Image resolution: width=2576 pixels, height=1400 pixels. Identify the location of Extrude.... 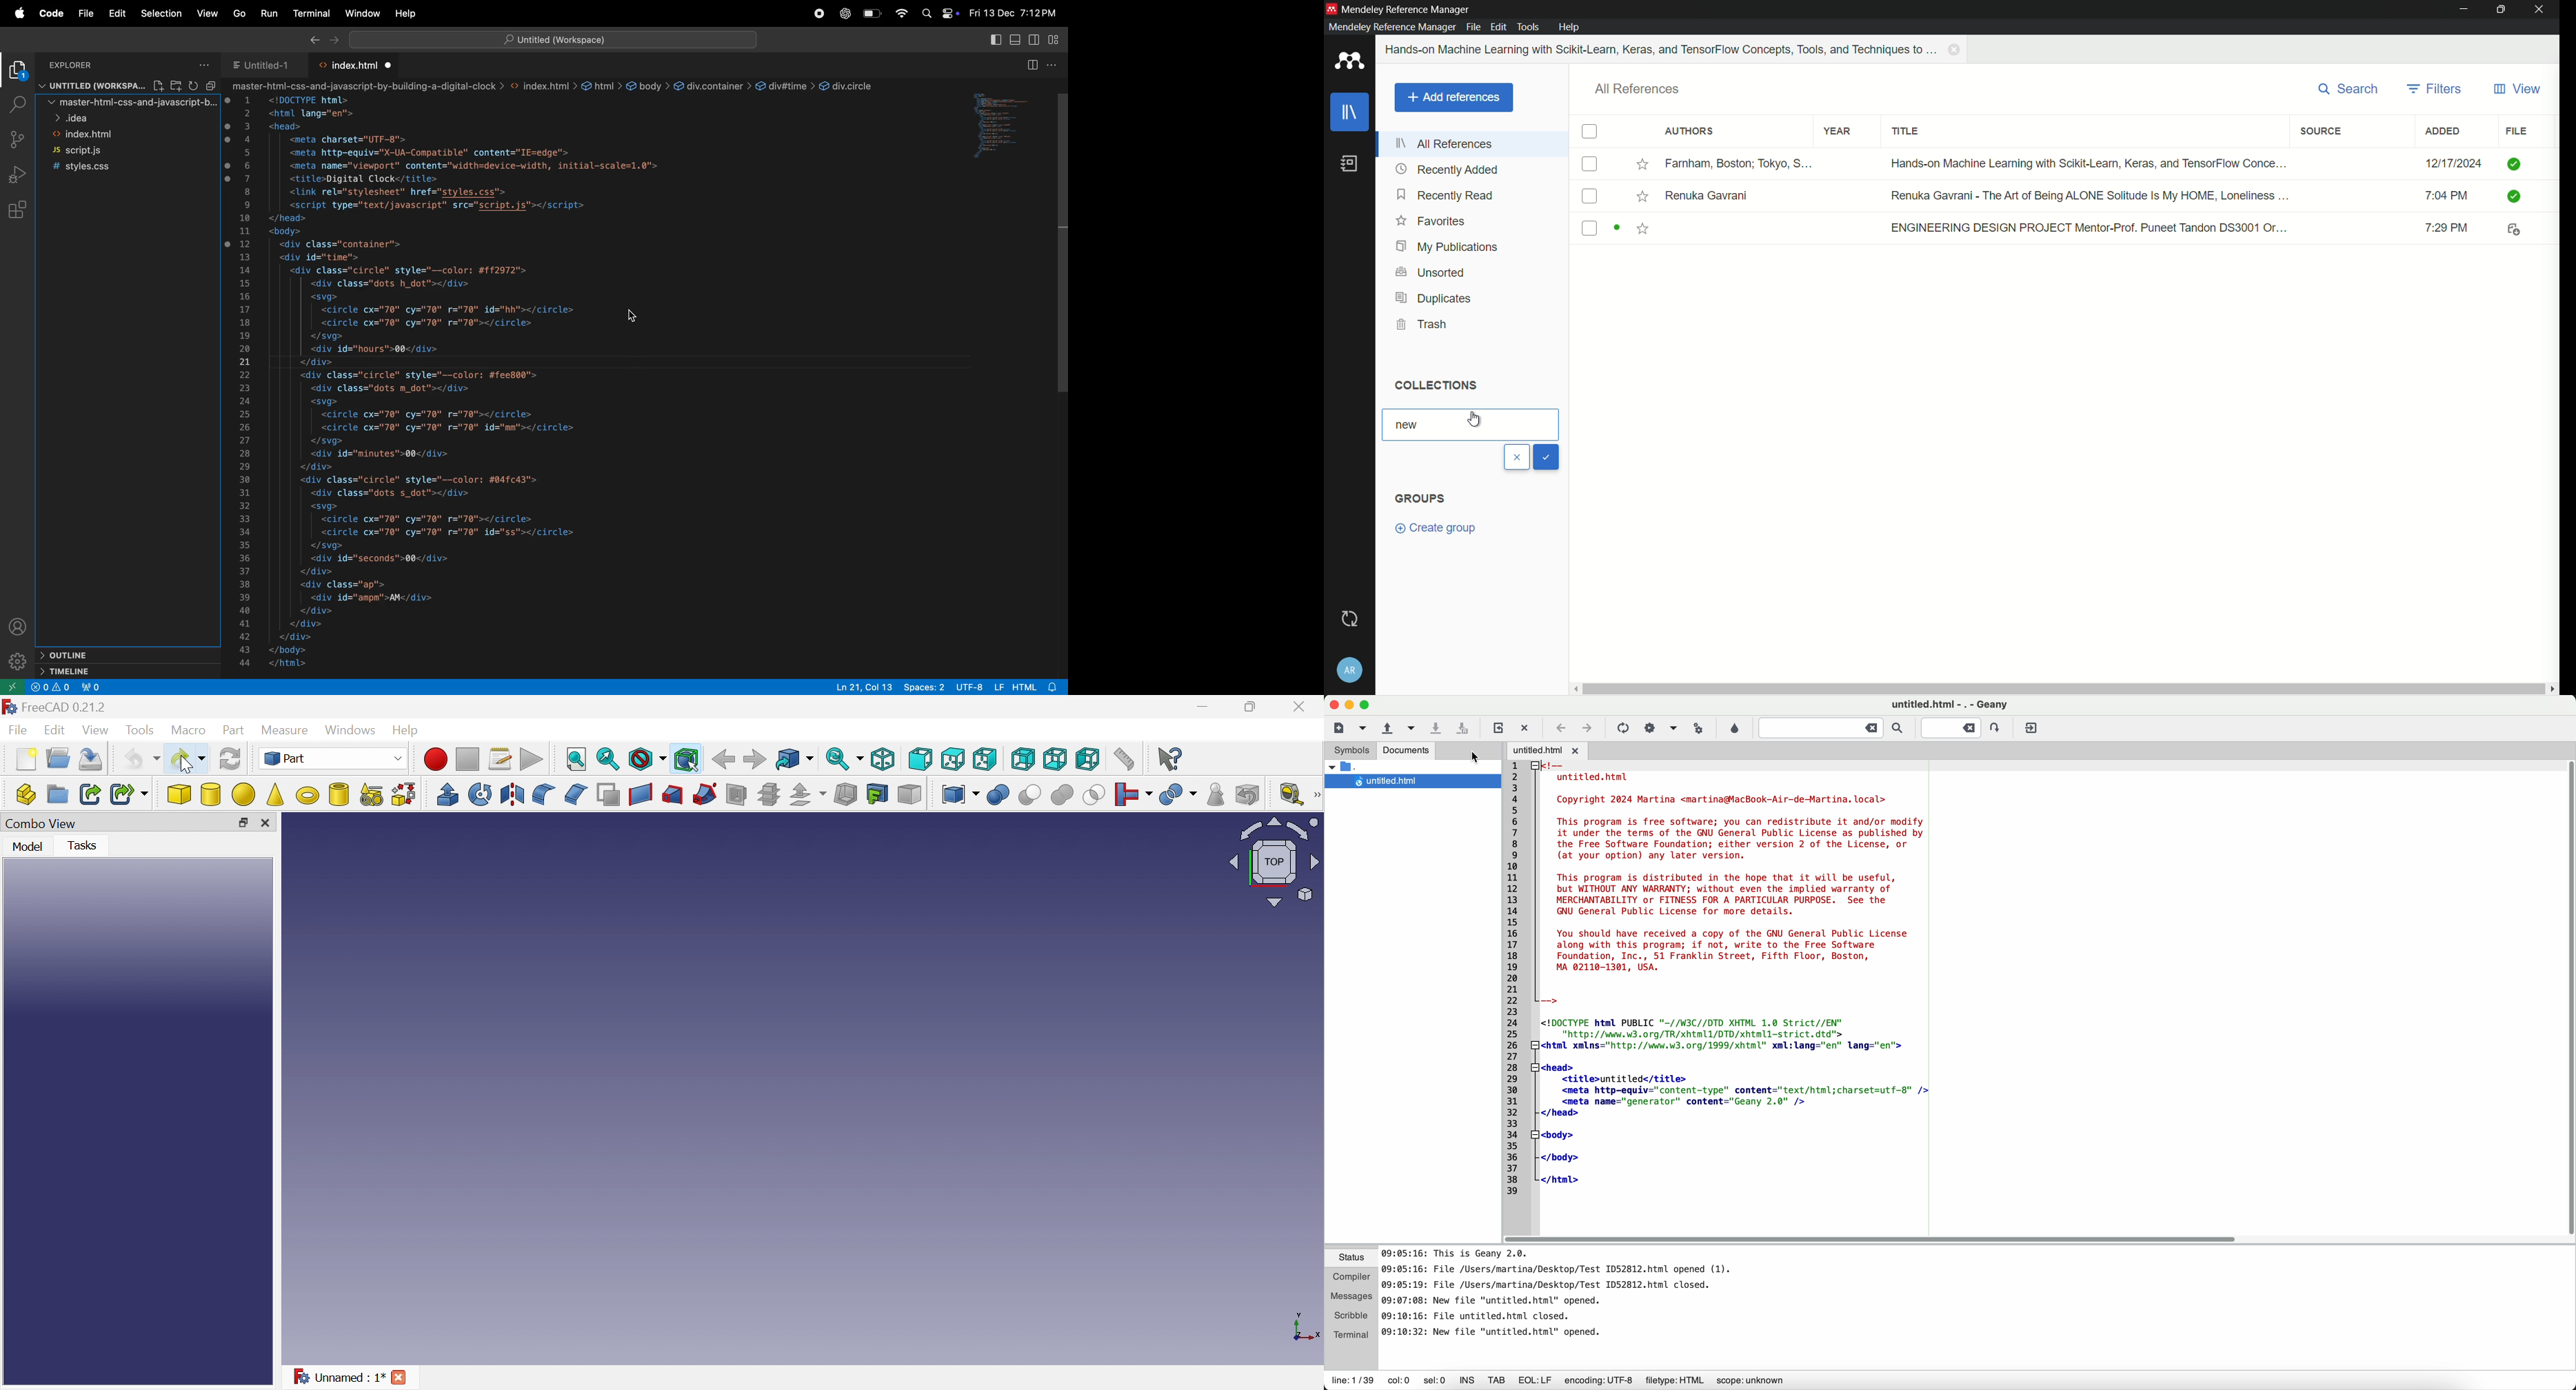
(447, 794).